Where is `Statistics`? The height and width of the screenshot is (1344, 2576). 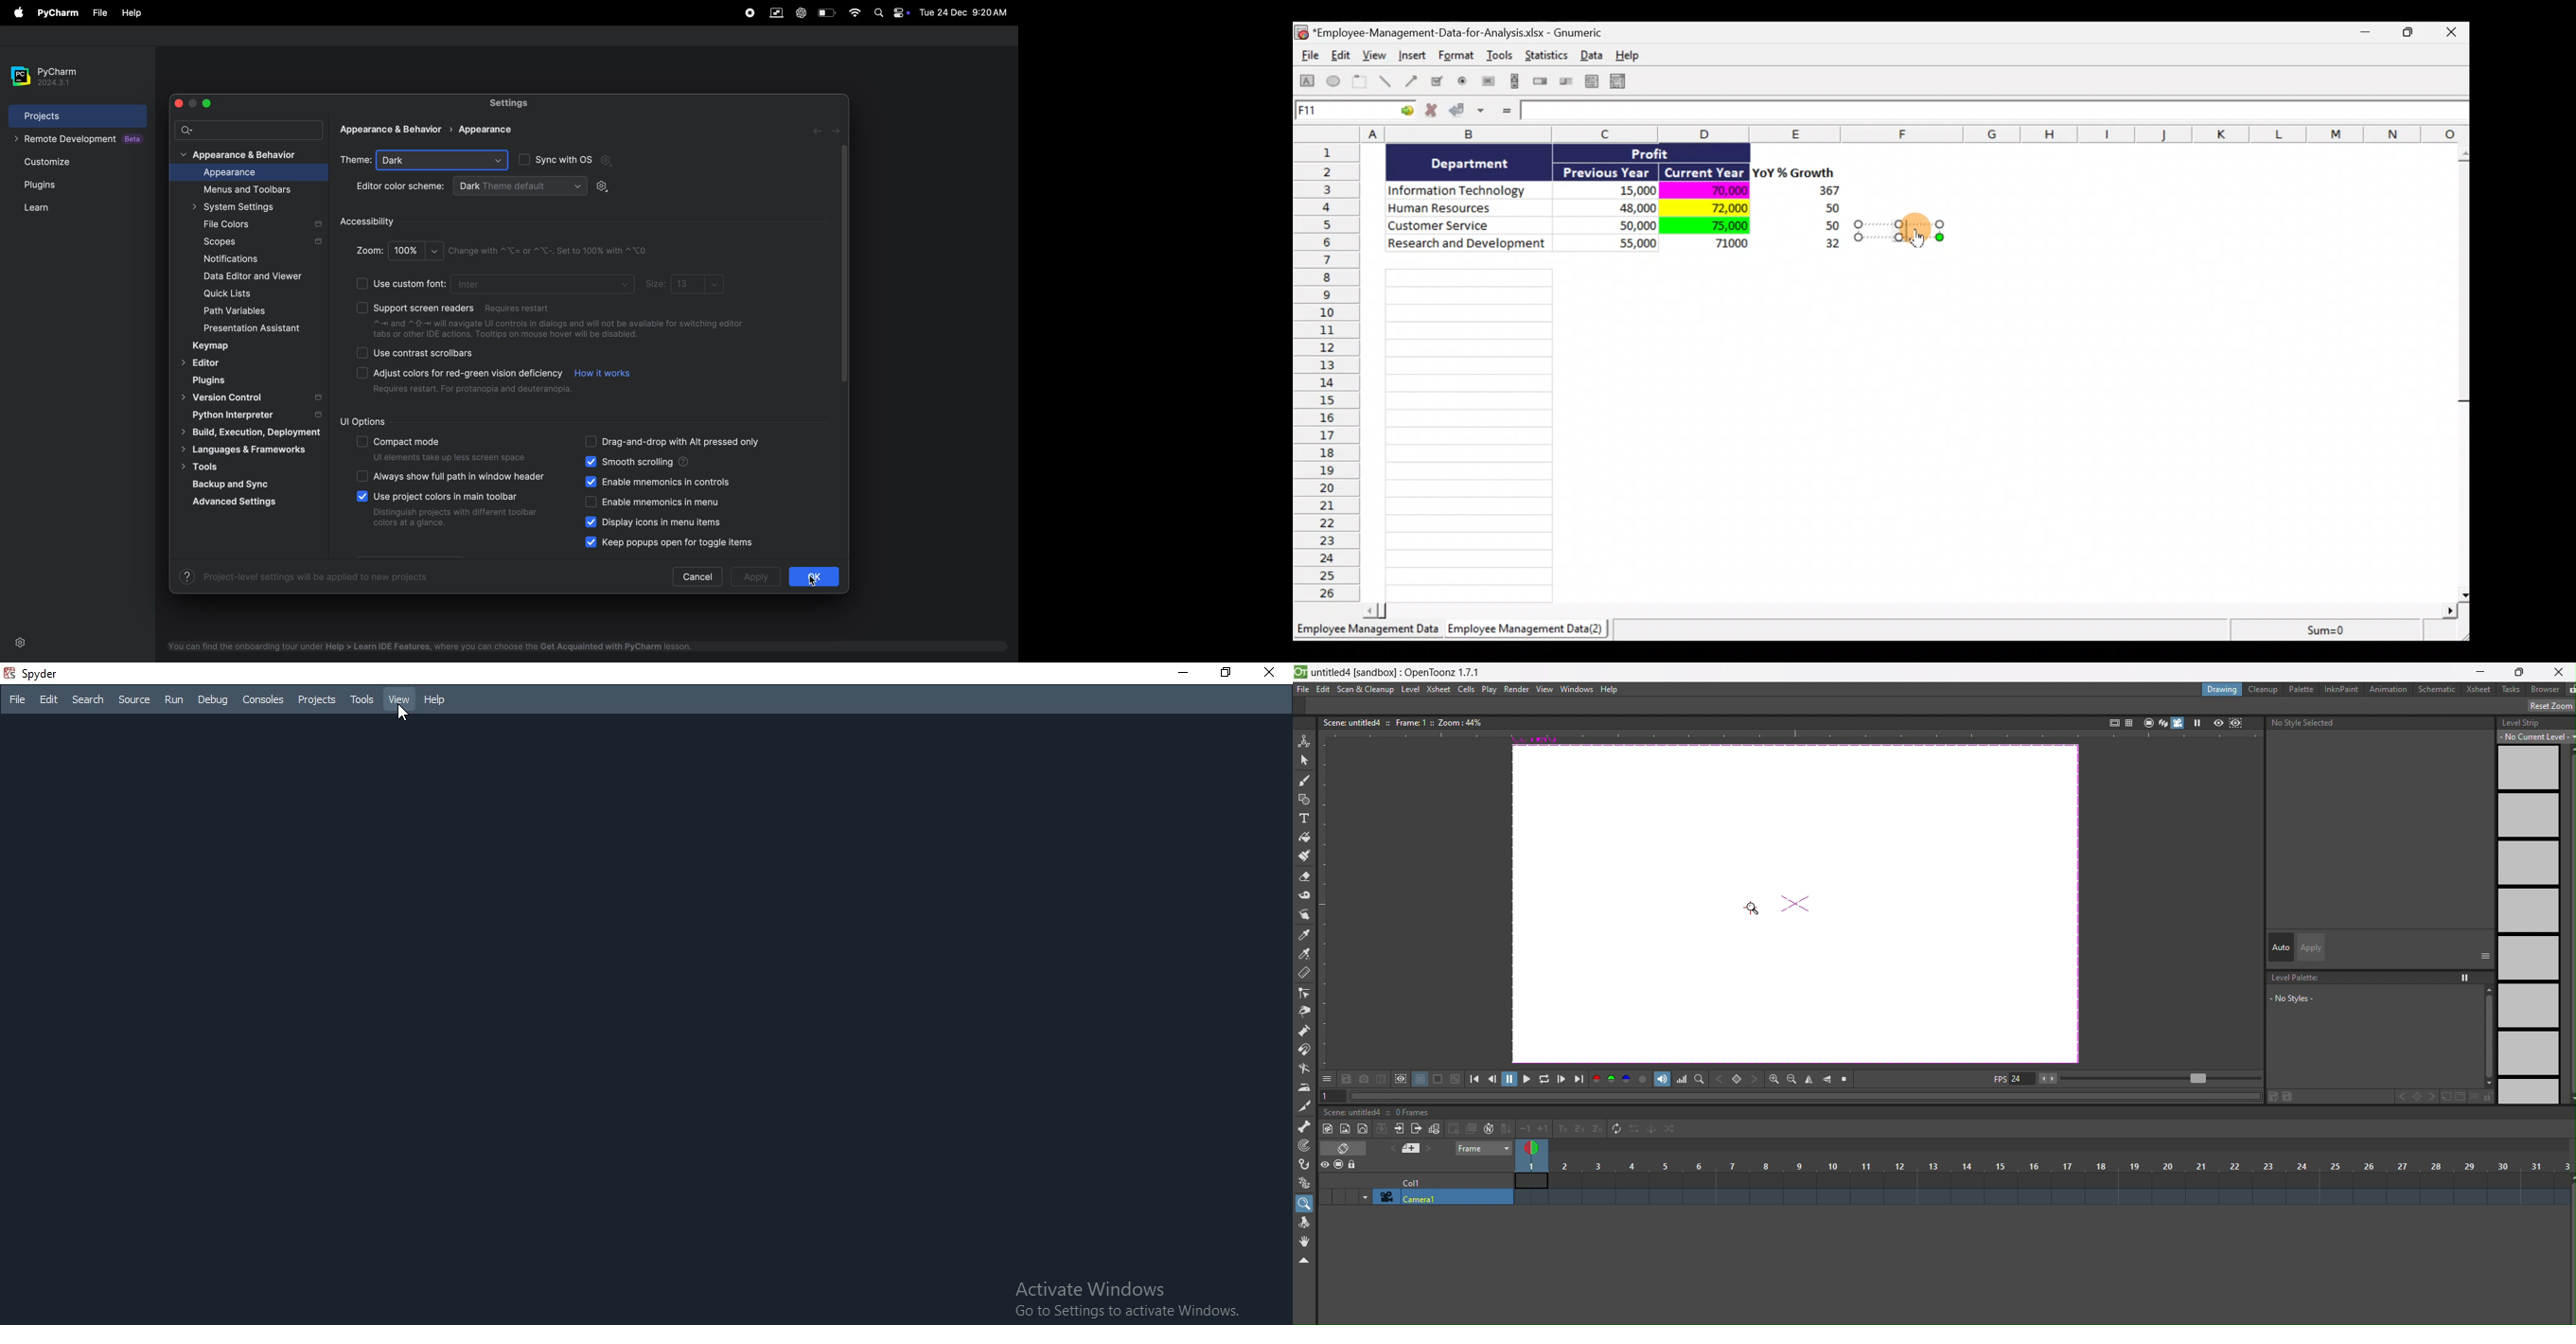 Statistics is located at coordinates (1548, 59).